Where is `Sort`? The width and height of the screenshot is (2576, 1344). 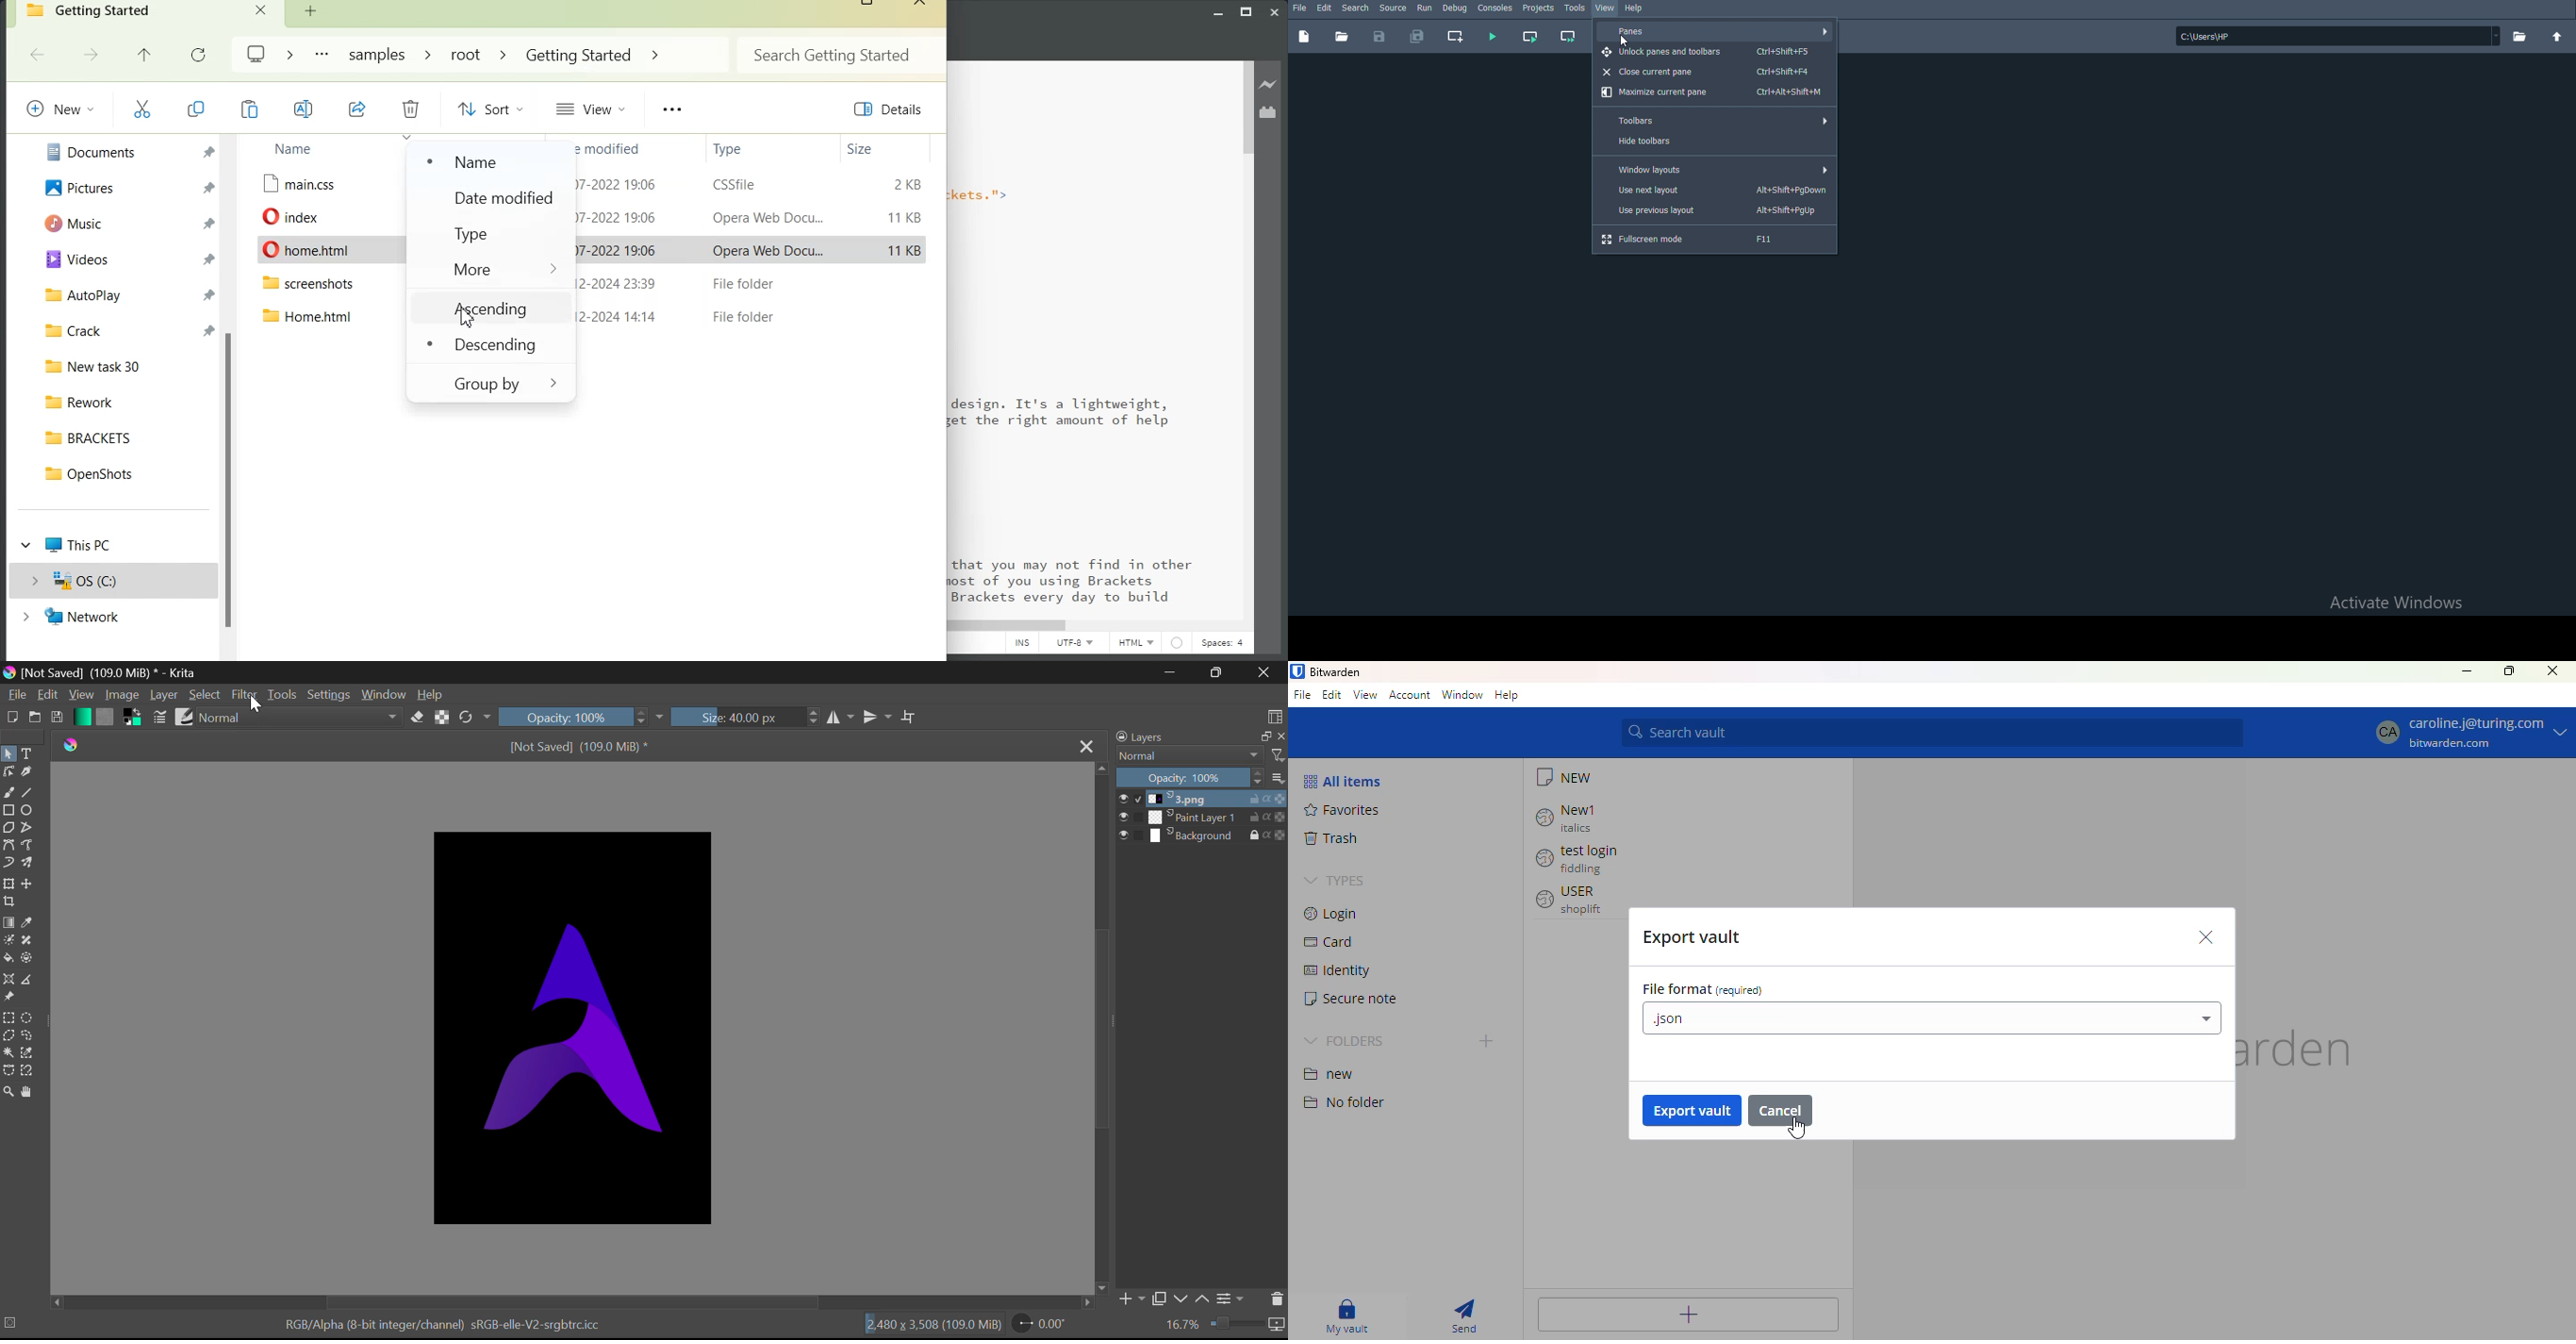
Sort is located at coordinates (487, 108).